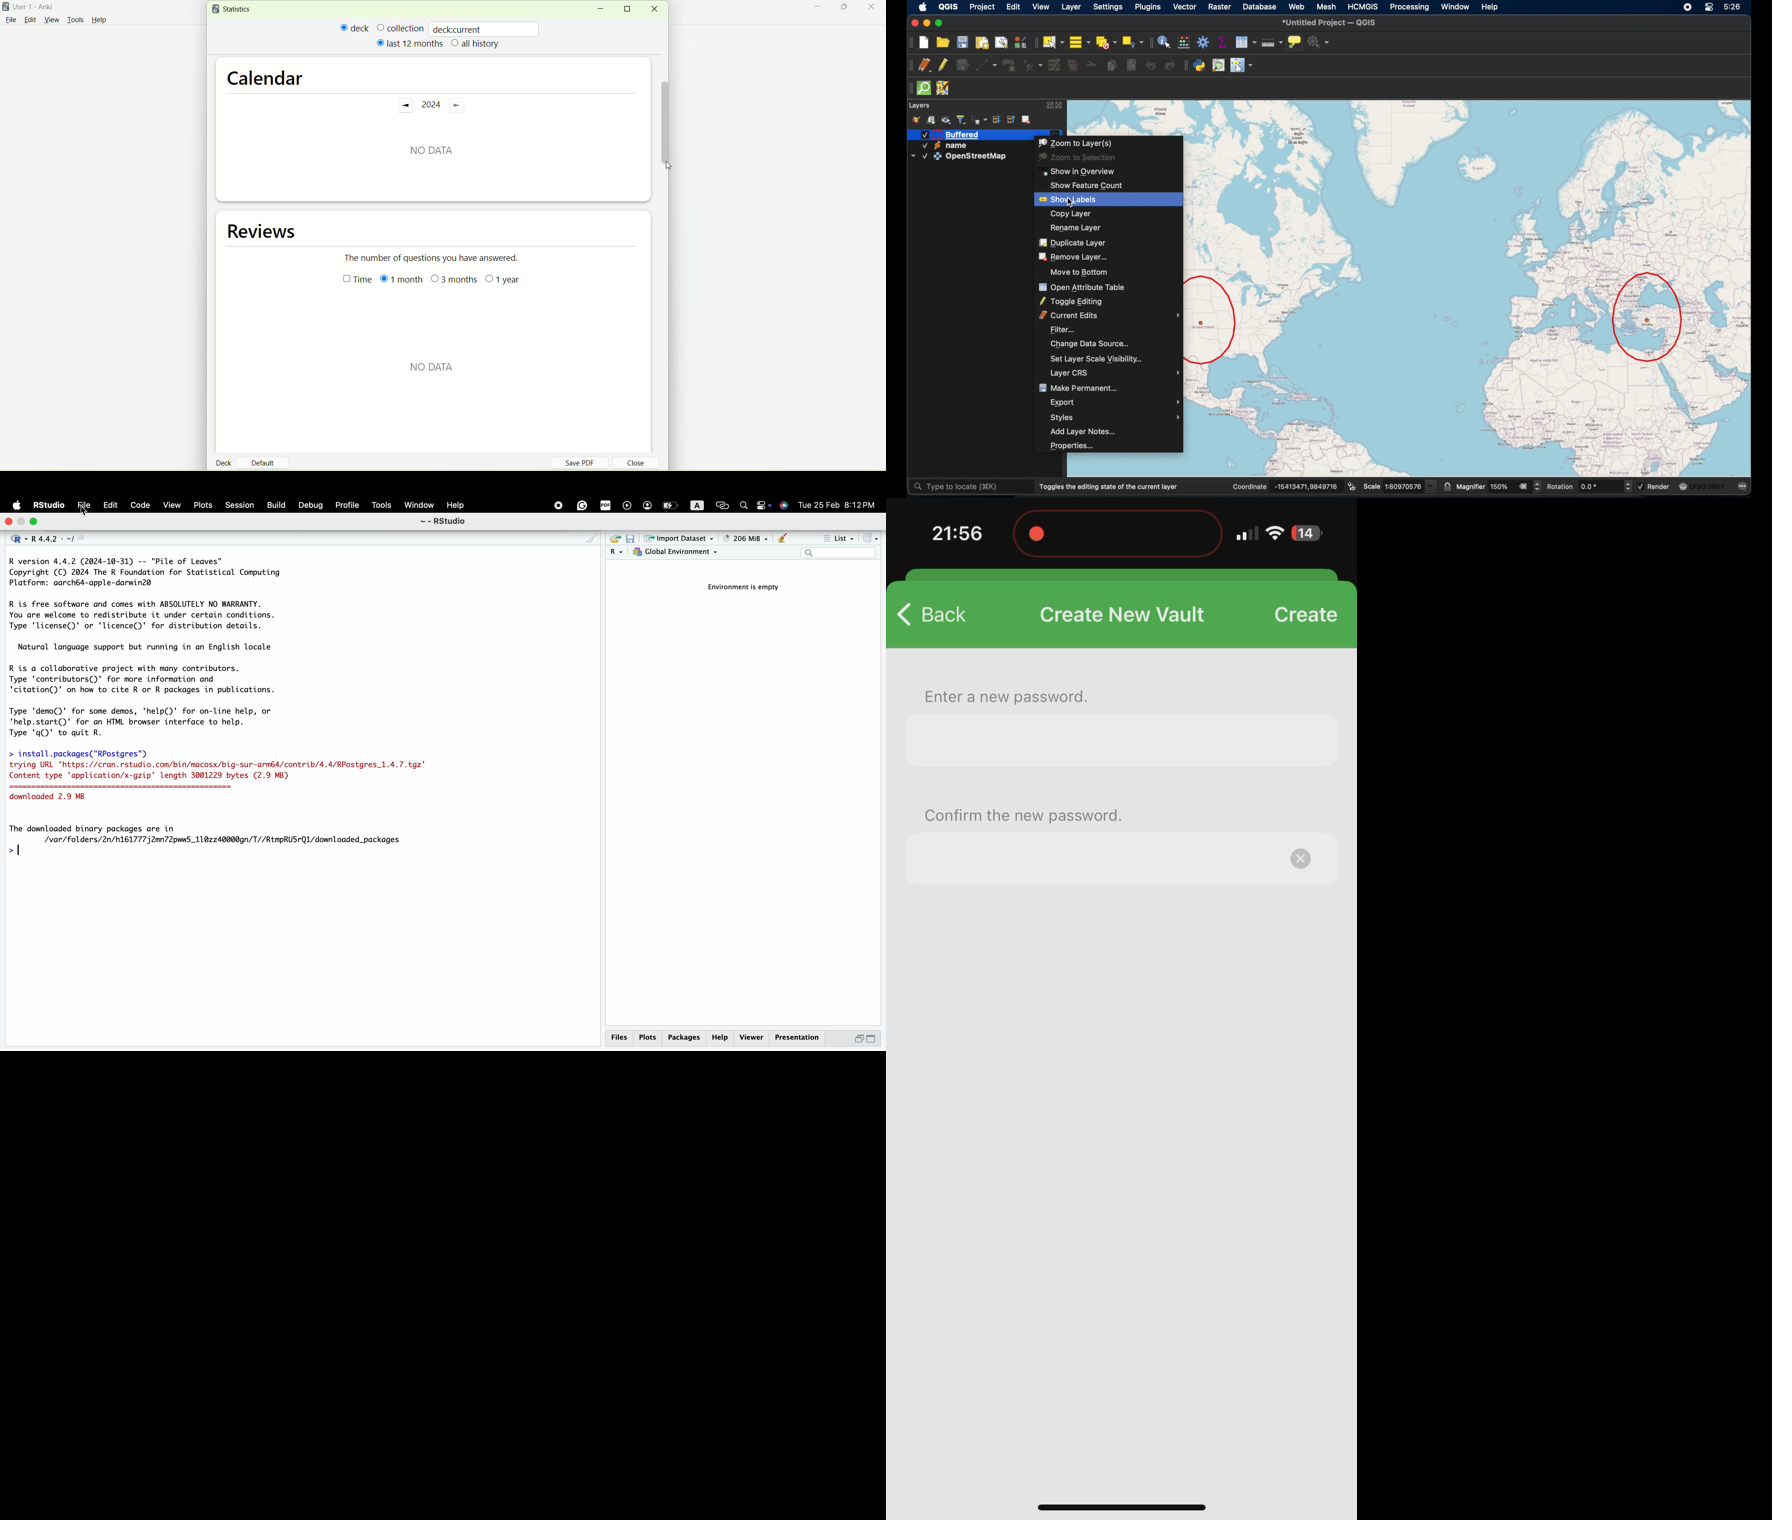 The width and height of the screenshot is (1792, 1540). I want to click on tools, so click(75, 21).